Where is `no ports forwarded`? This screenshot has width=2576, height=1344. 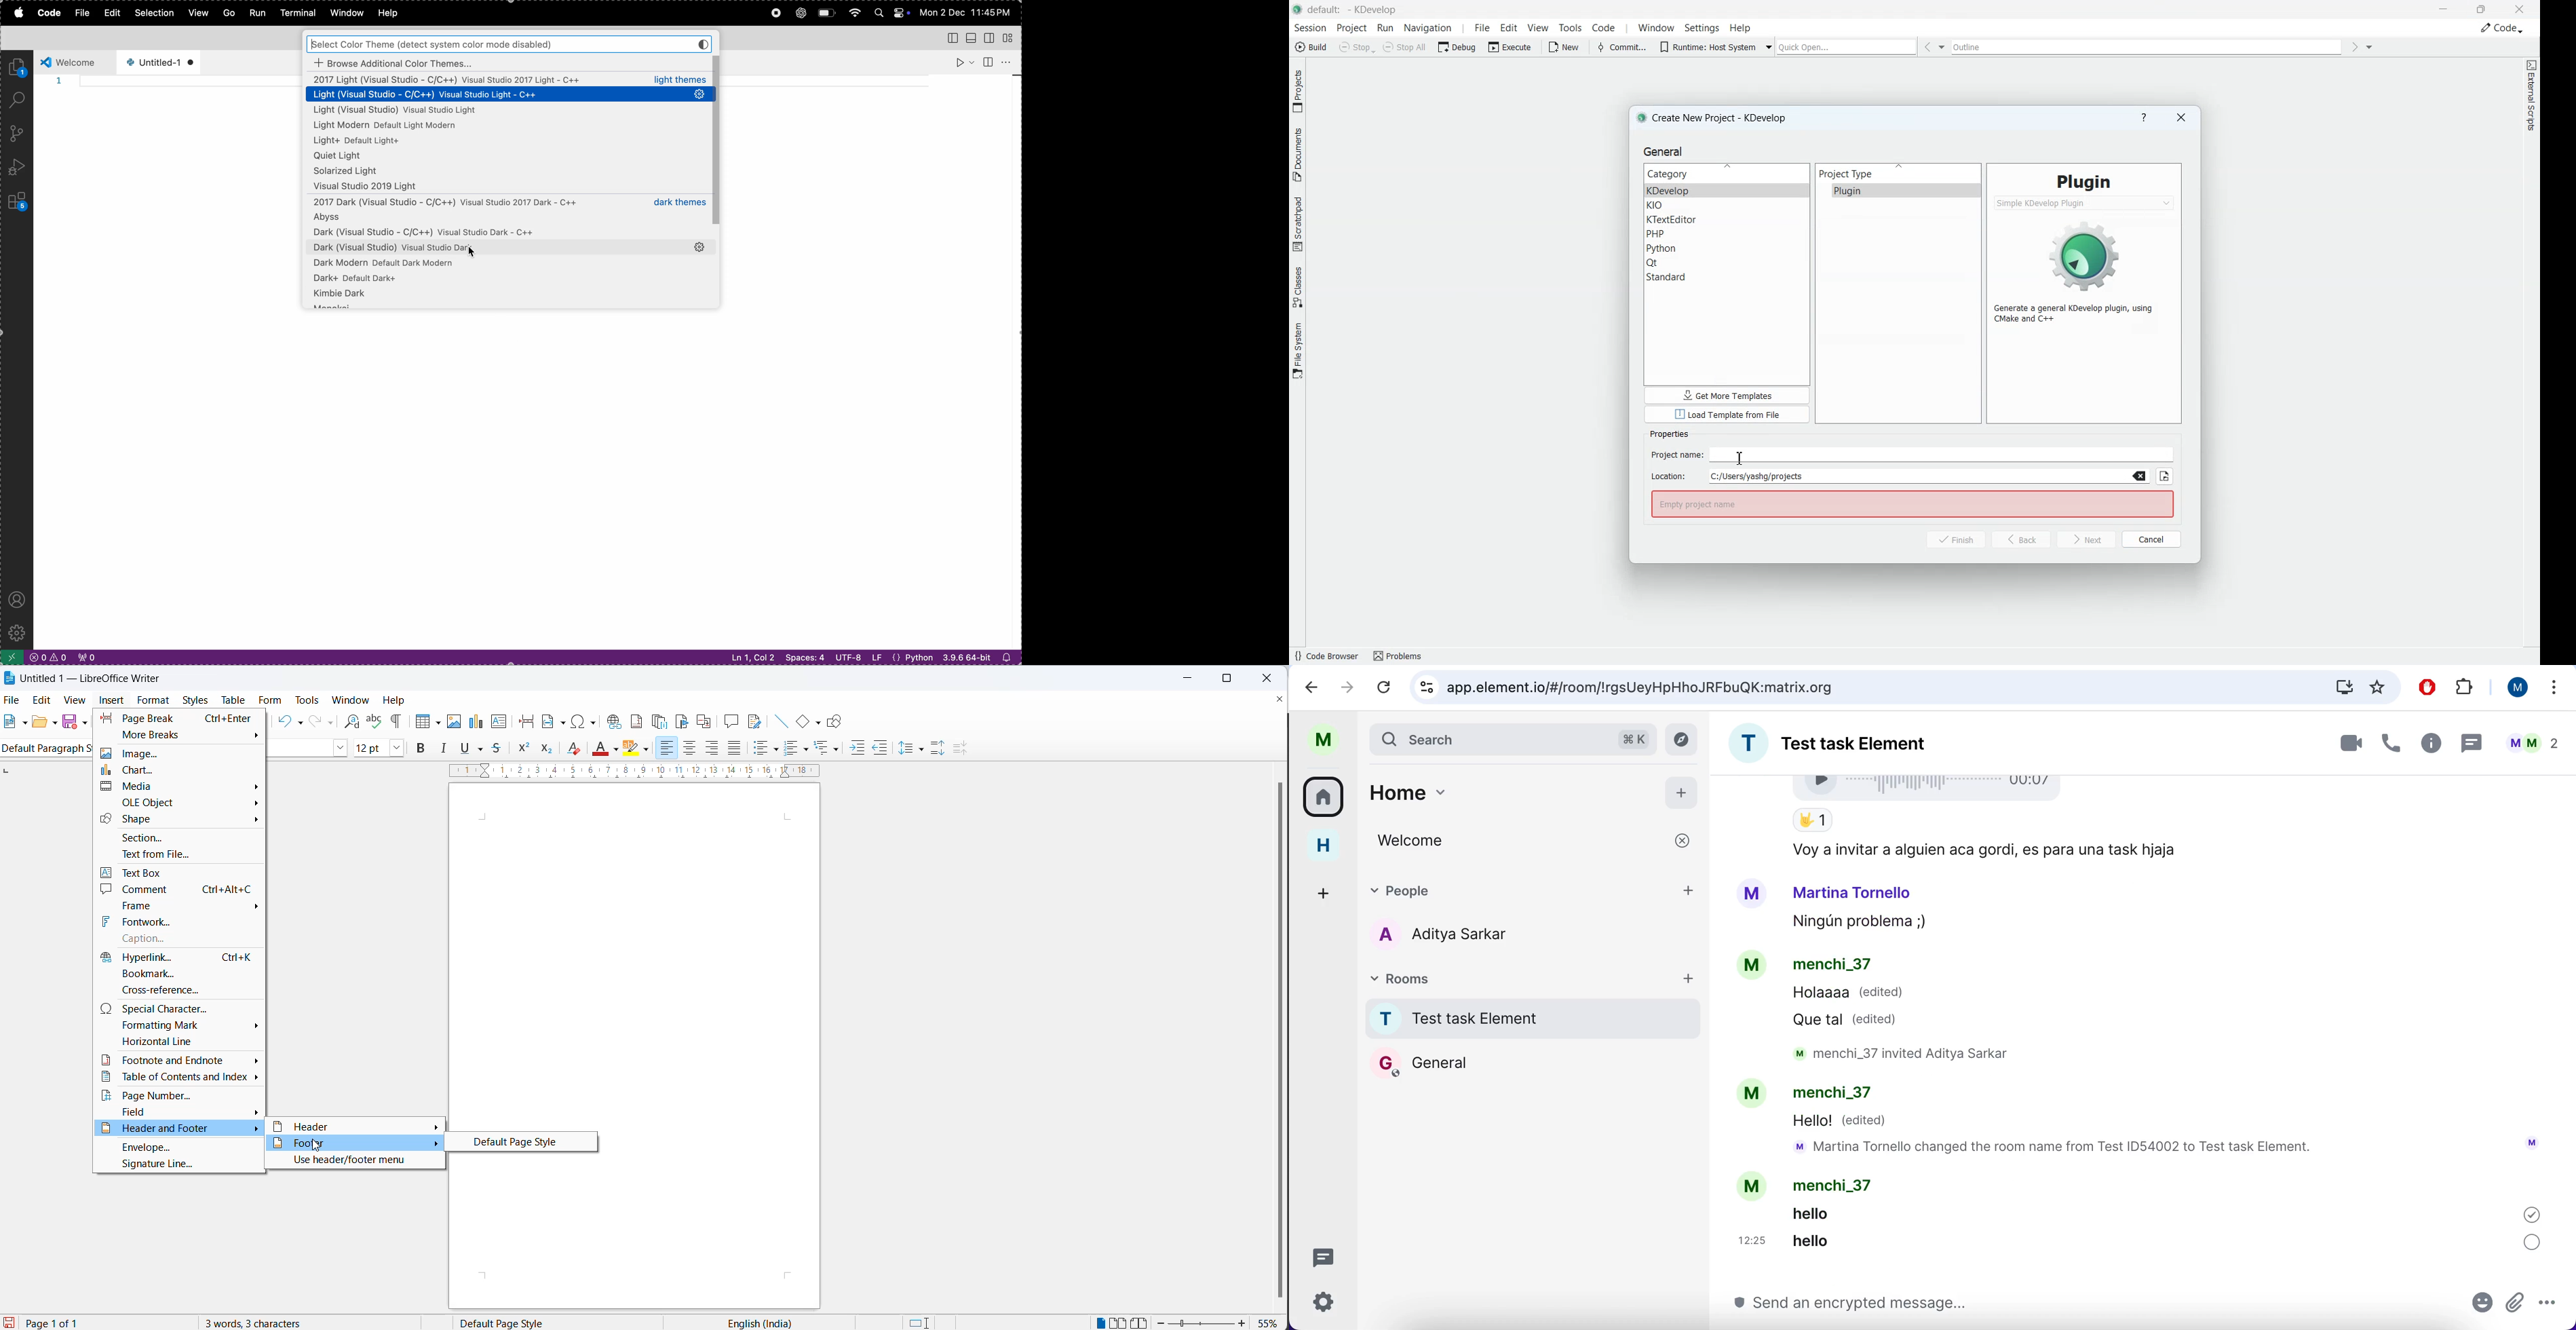
no ports forwarded is located at coordinates (86, 657).